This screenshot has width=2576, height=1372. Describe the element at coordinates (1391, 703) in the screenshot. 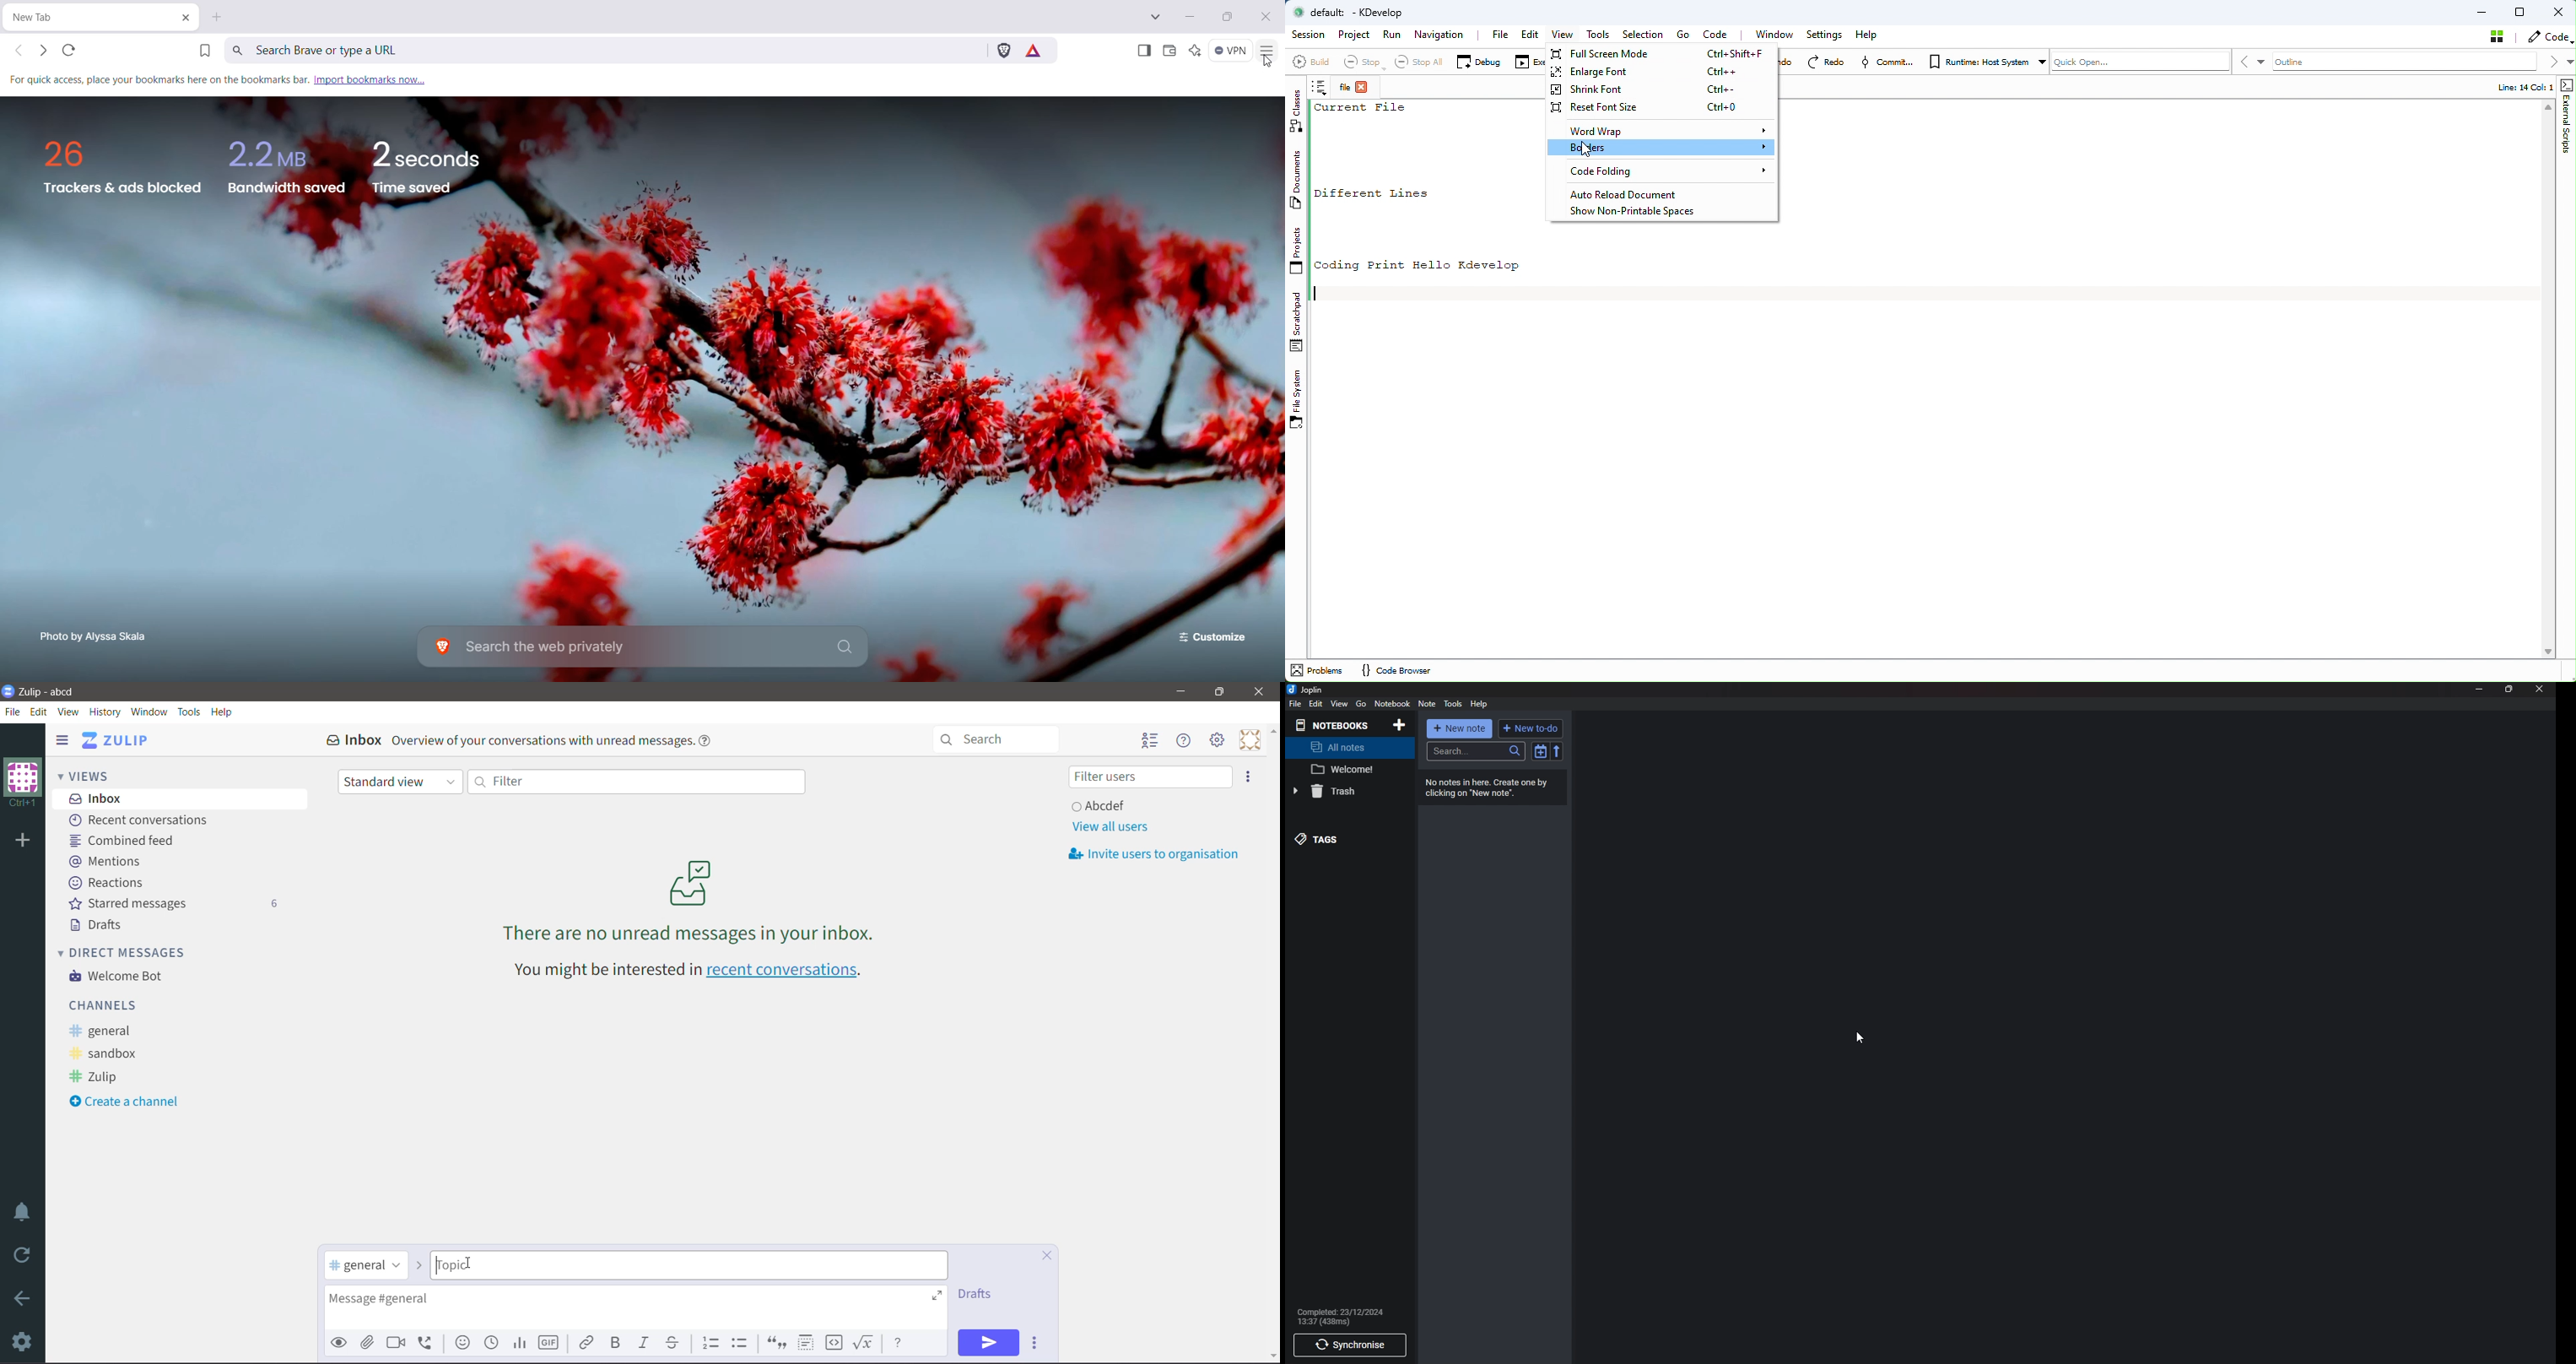

I see `Notebook` at that location.